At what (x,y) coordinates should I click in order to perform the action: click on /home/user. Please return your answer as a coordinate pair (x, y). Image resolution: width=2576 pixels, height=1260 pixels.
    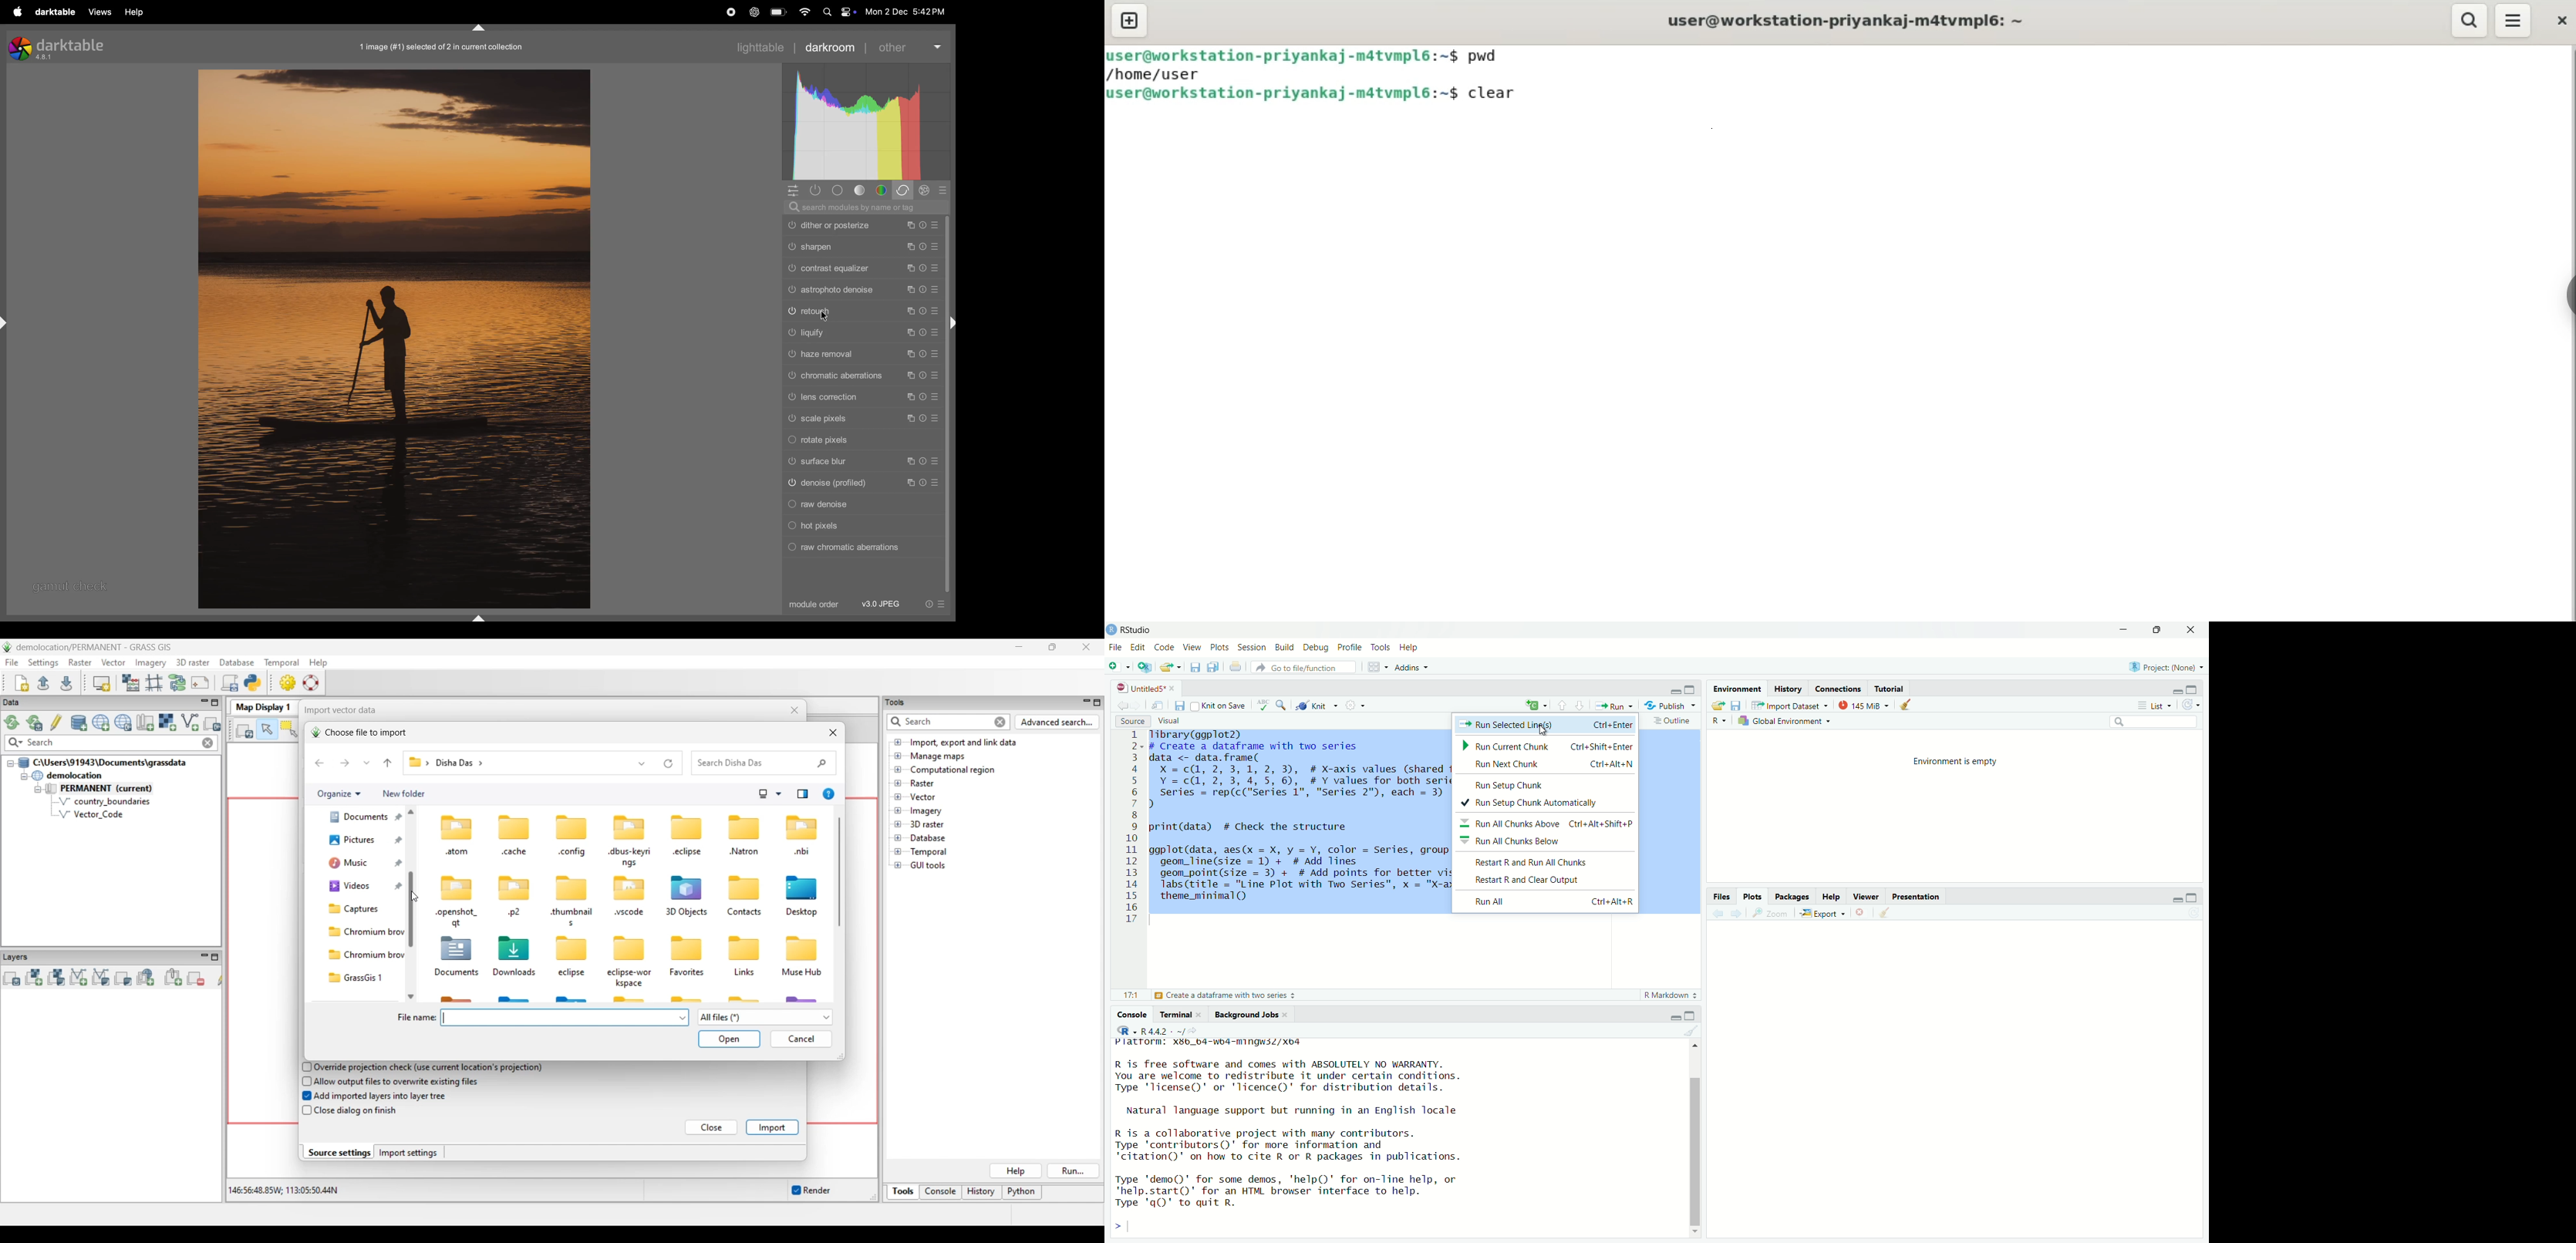
    Looking at the image, I should click on (1154, 74).